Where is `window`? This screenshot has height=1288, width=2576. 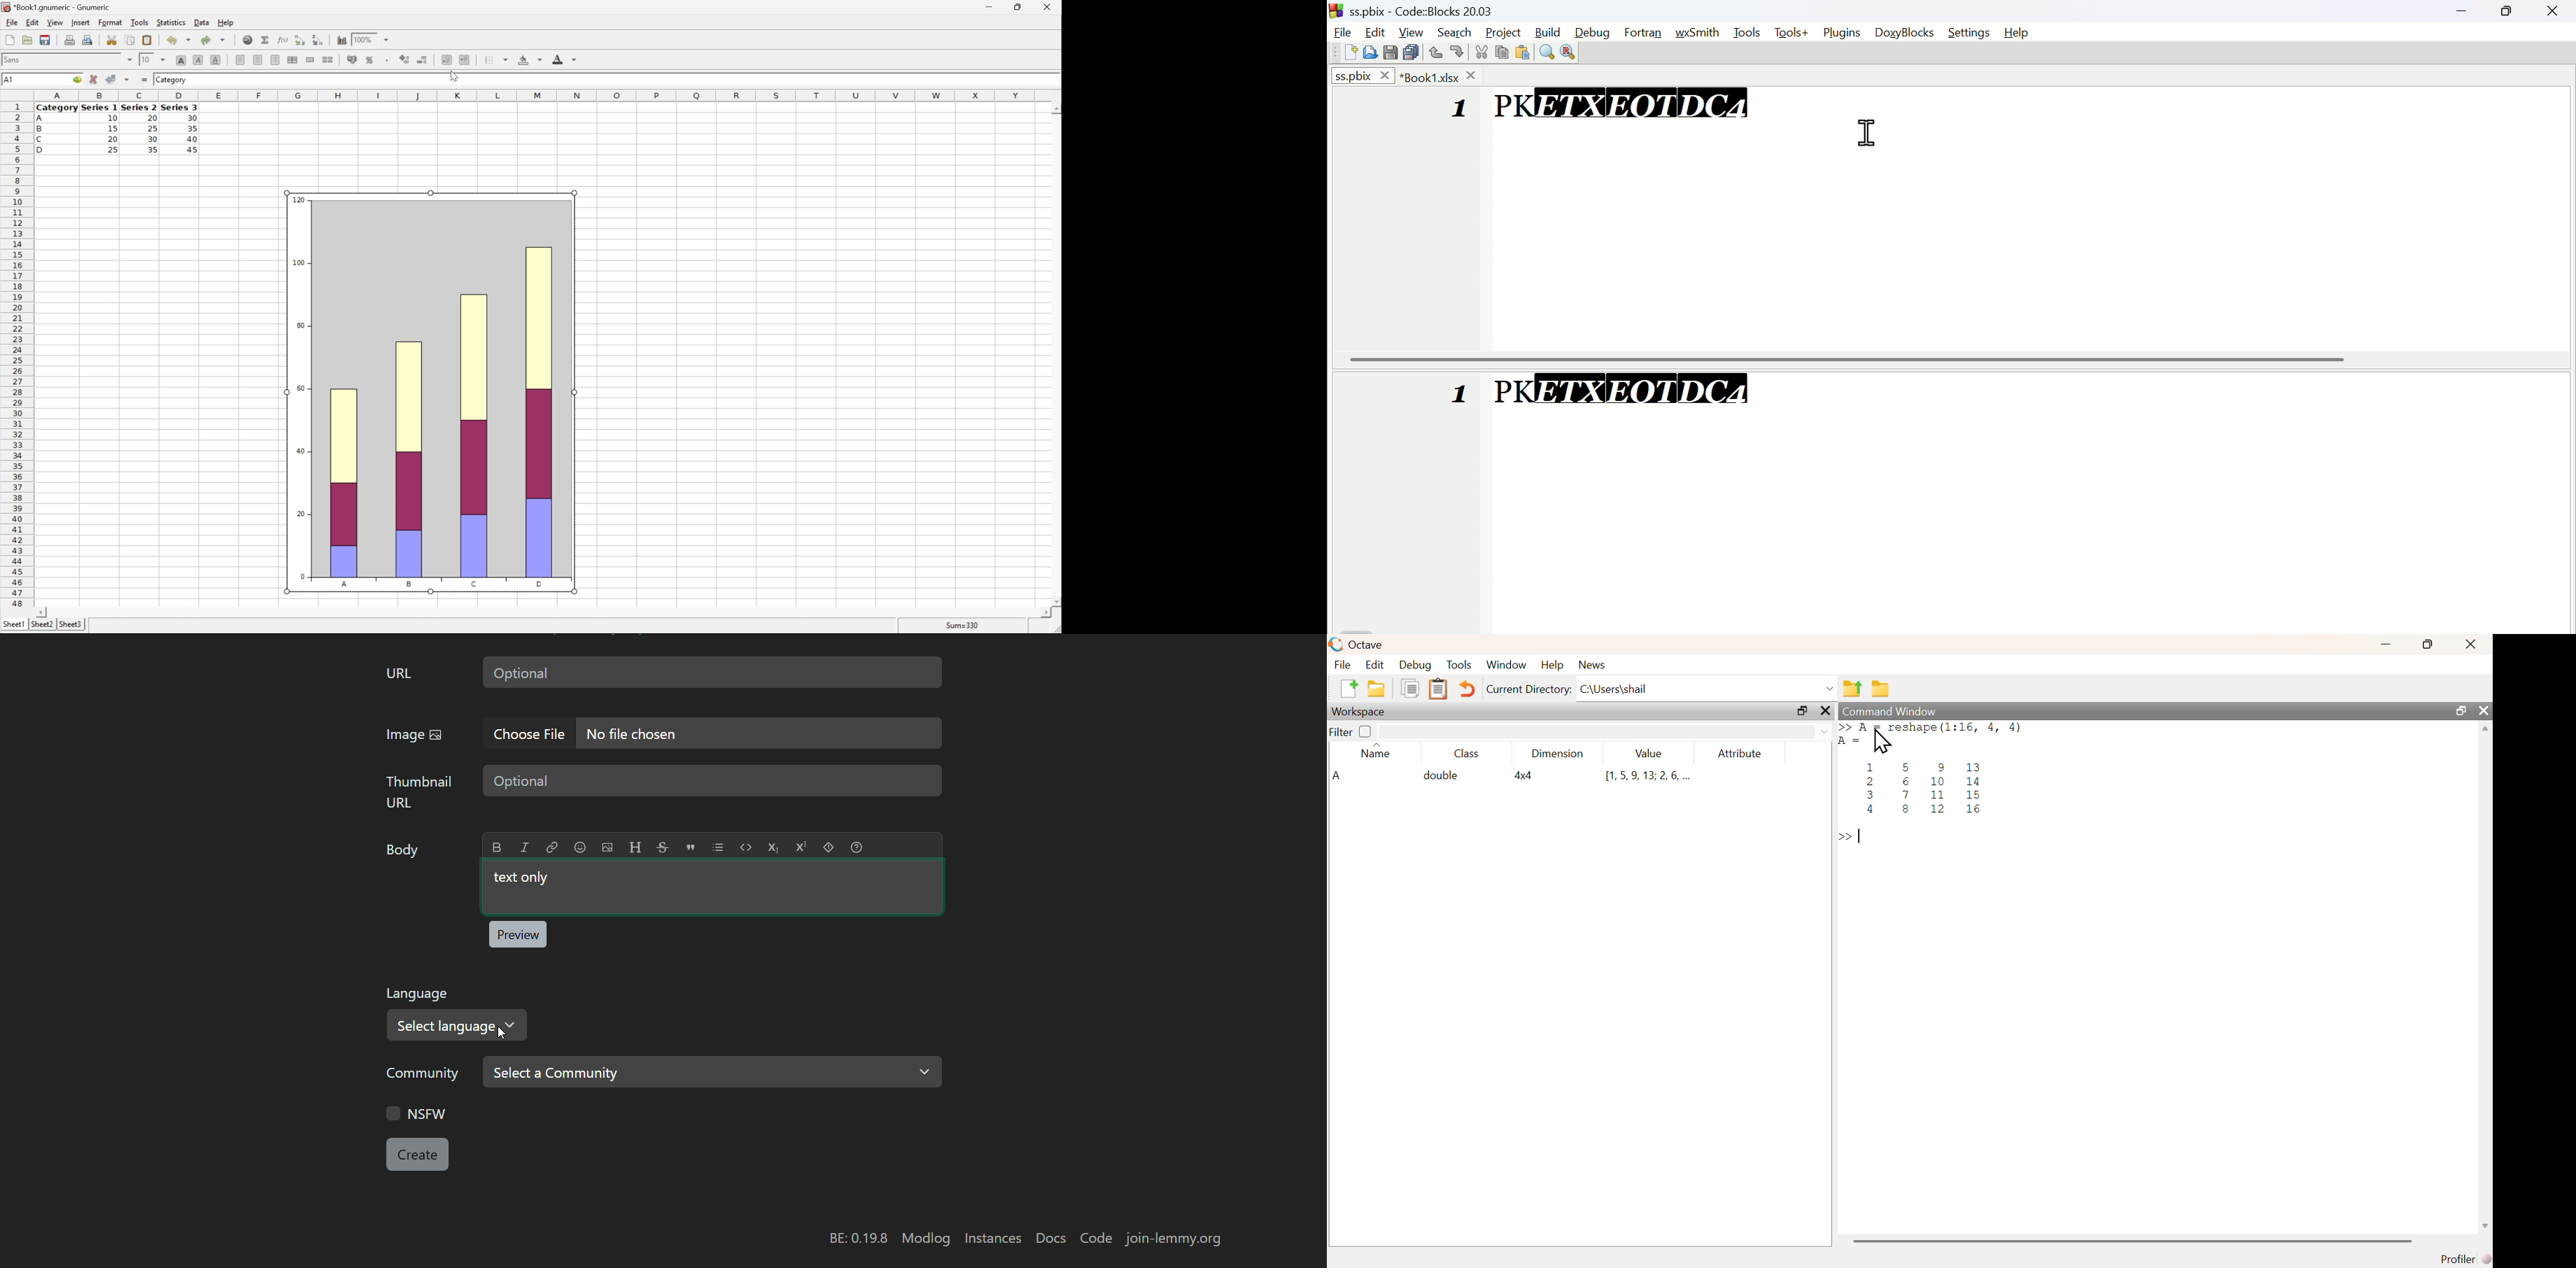 window is located at coordinates (1508, 664).